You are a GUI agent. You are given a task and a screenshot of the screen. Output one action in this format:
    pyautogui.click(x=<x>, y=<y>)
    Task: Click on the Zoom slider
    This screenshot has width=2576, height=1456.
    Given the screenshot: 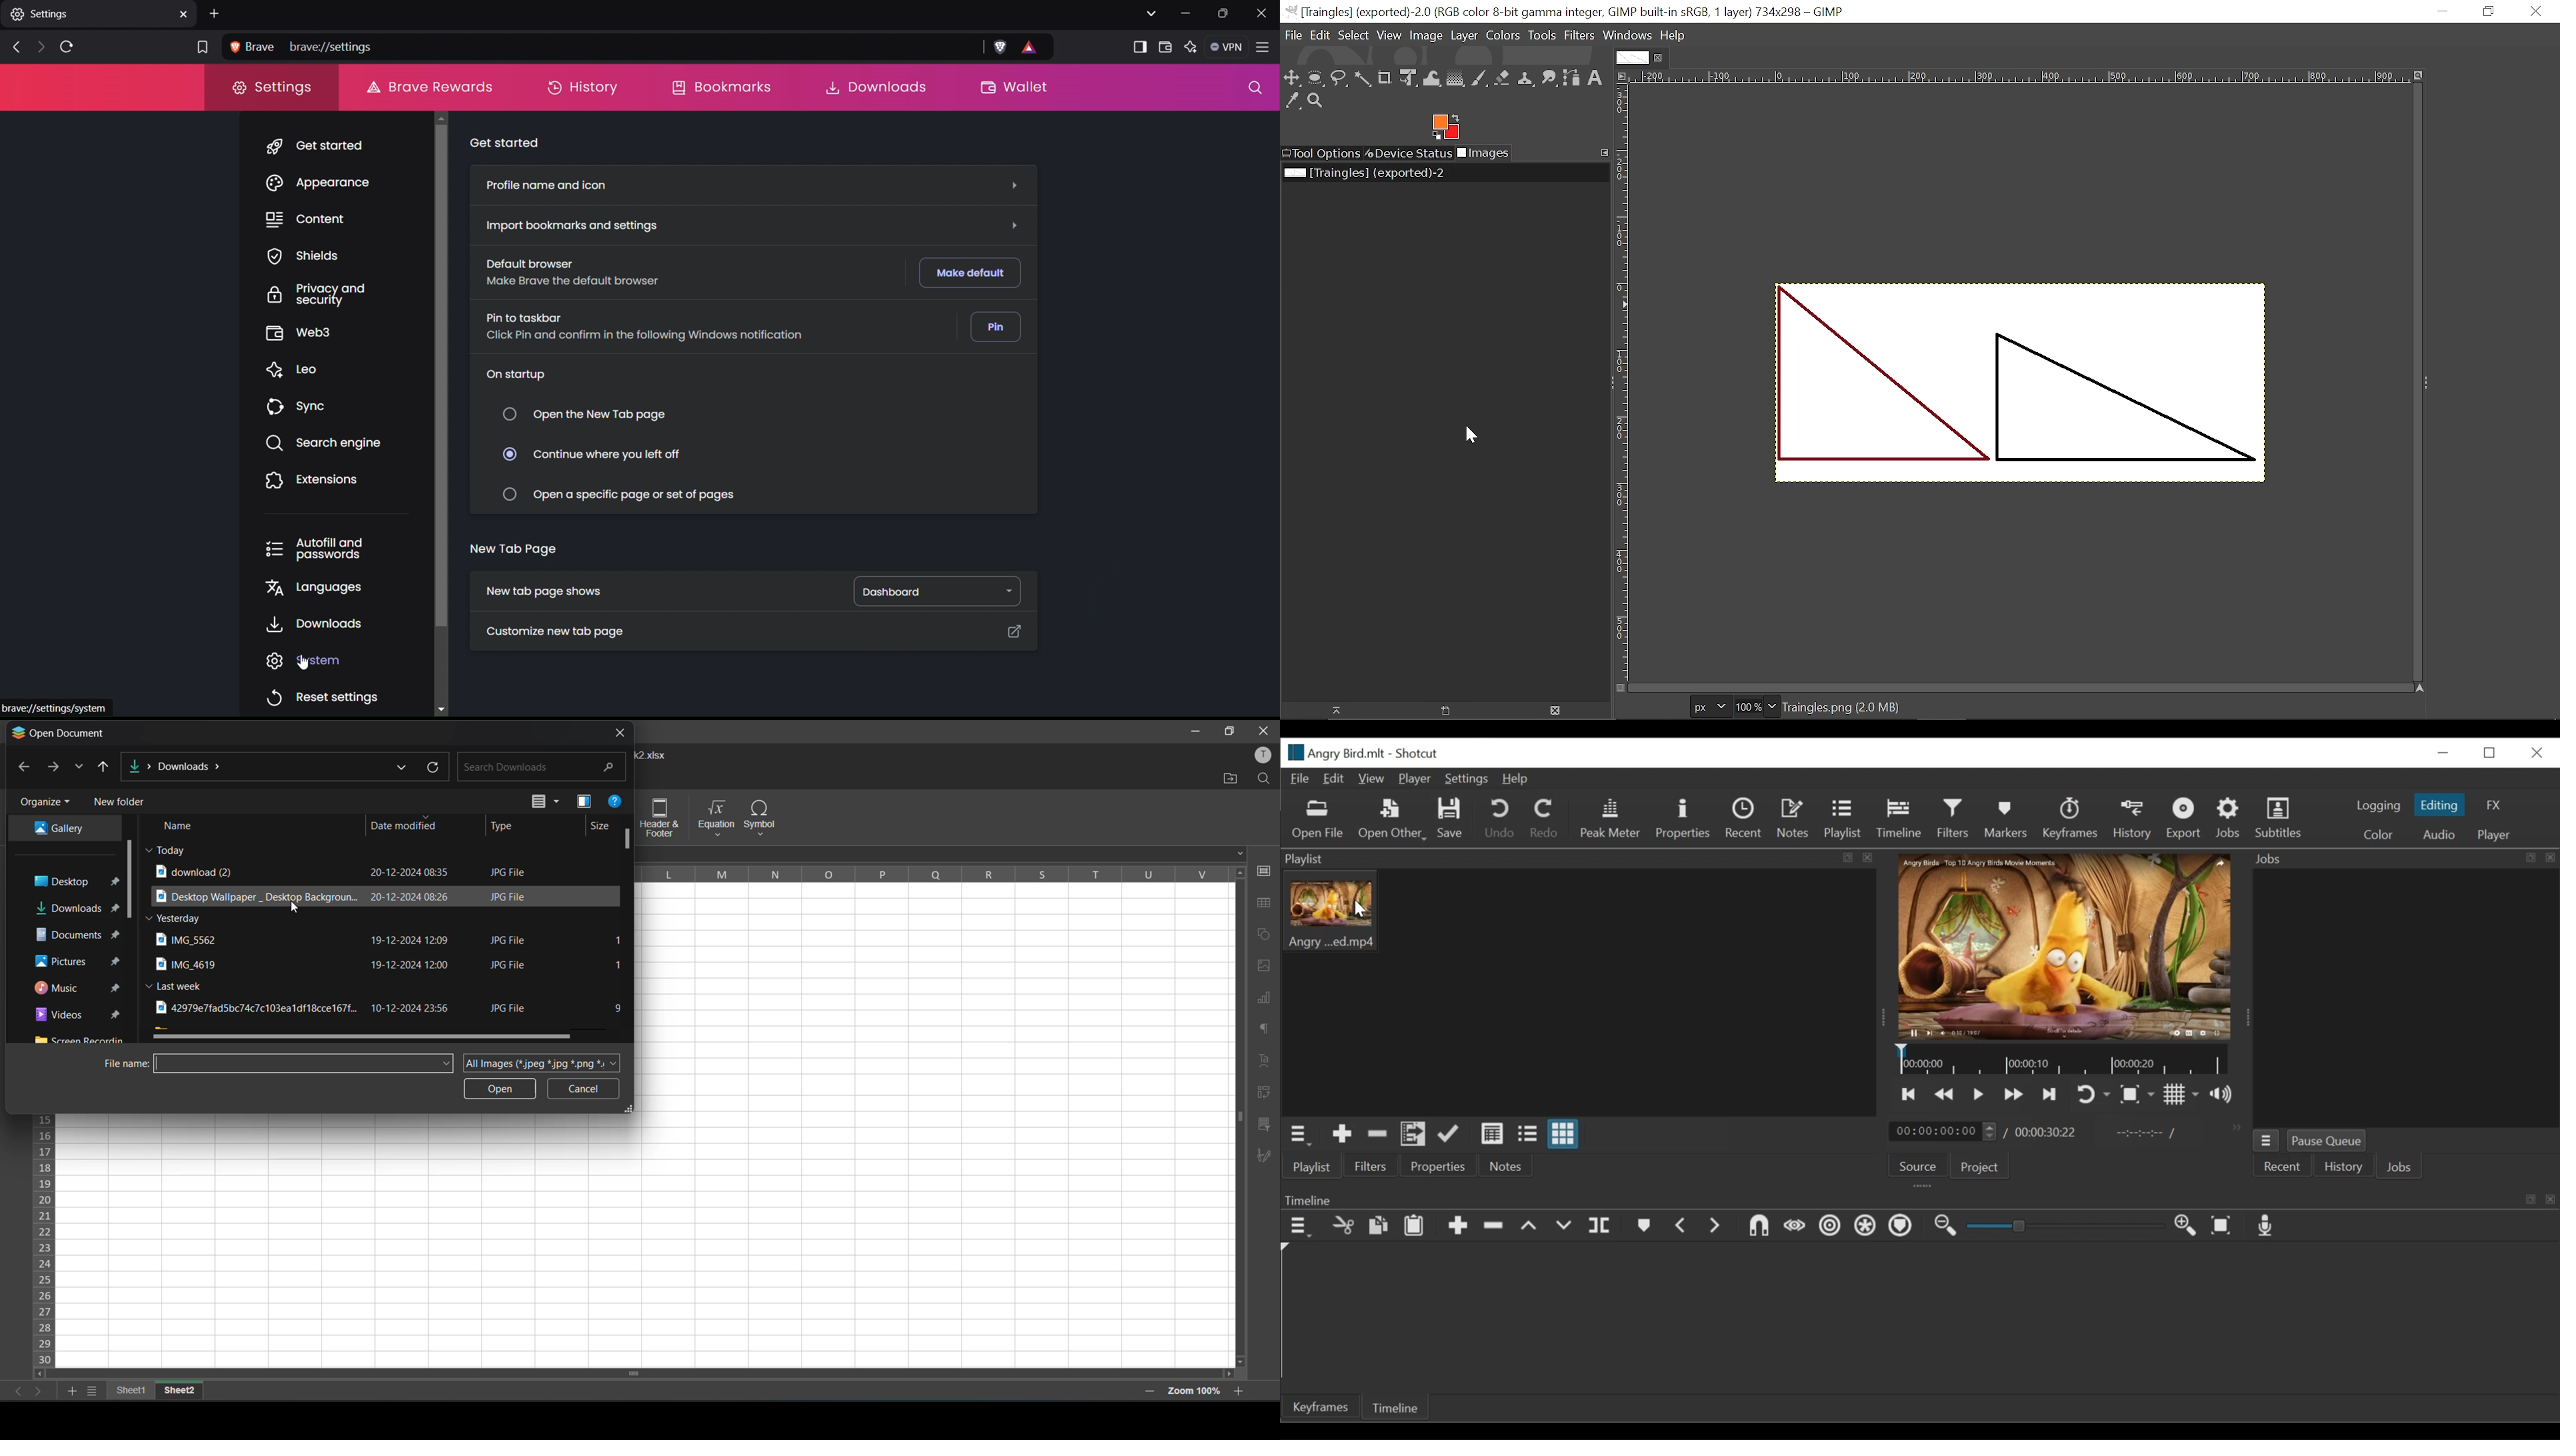 What is the action you would take?
    pyautogui.click(x=2062, y=1226)
    